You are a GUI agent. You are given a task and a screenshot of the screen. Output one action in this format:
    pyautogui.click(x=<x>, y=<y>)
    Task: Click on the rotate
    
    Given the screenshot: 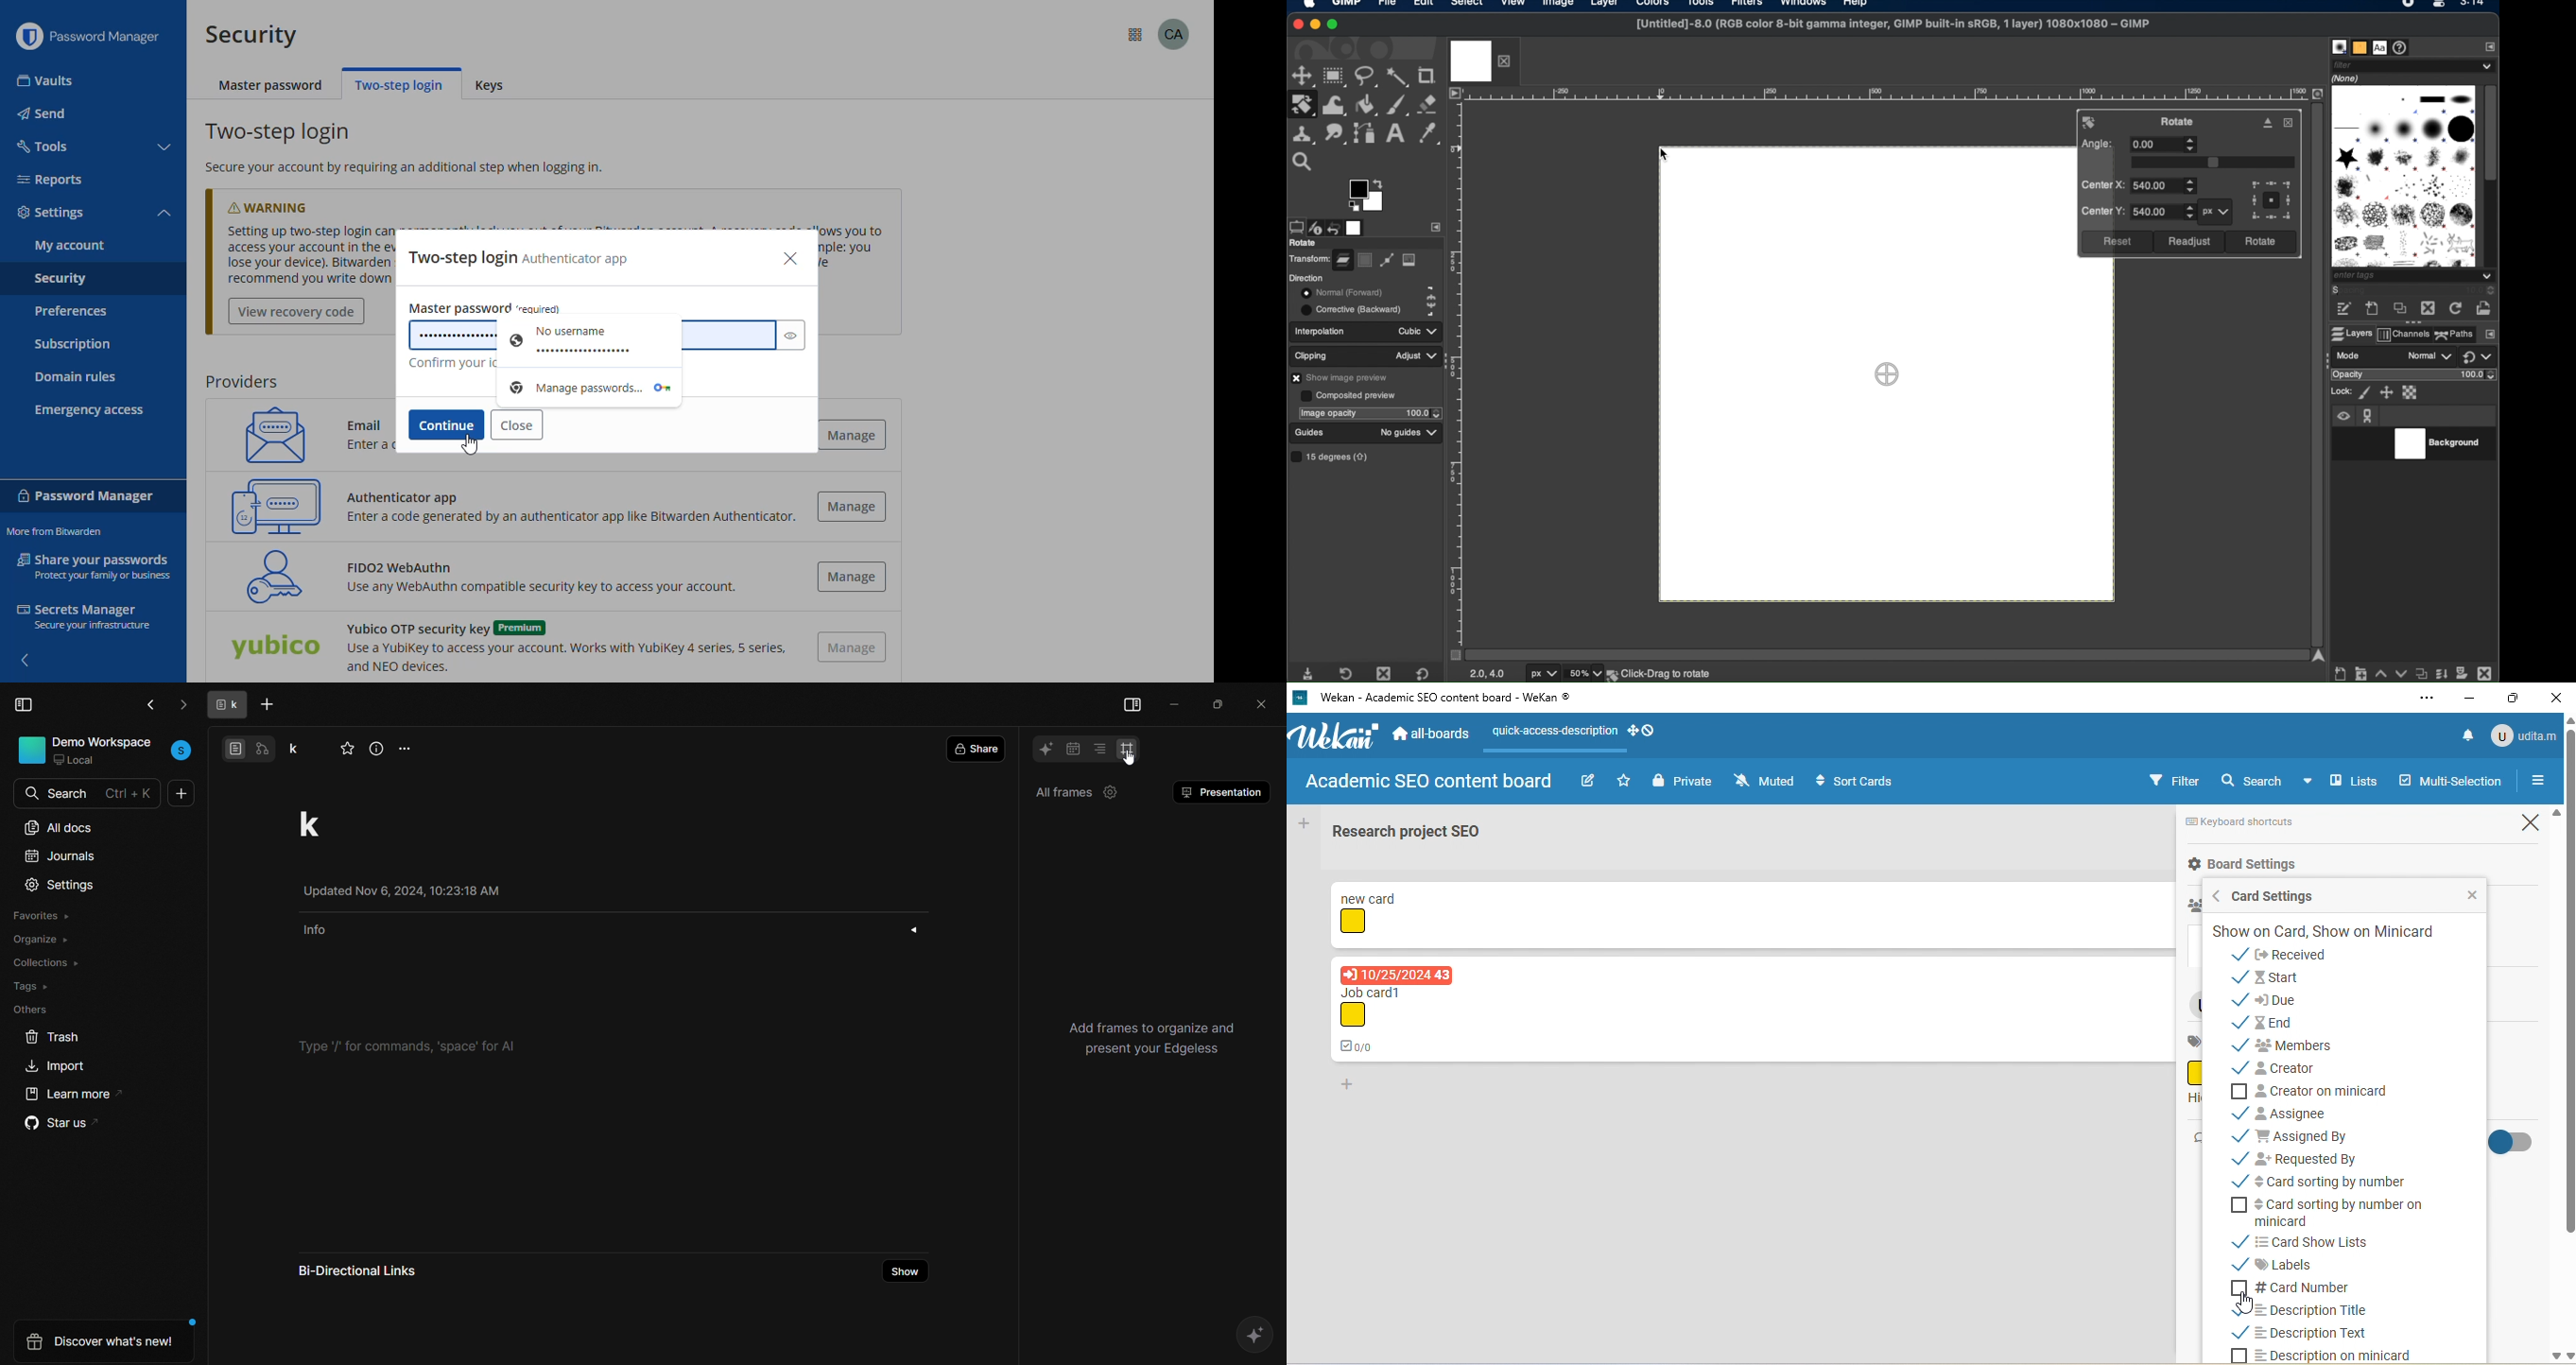 What is the action you would take?
    pyautogui.click(x=2260, y=242)
    